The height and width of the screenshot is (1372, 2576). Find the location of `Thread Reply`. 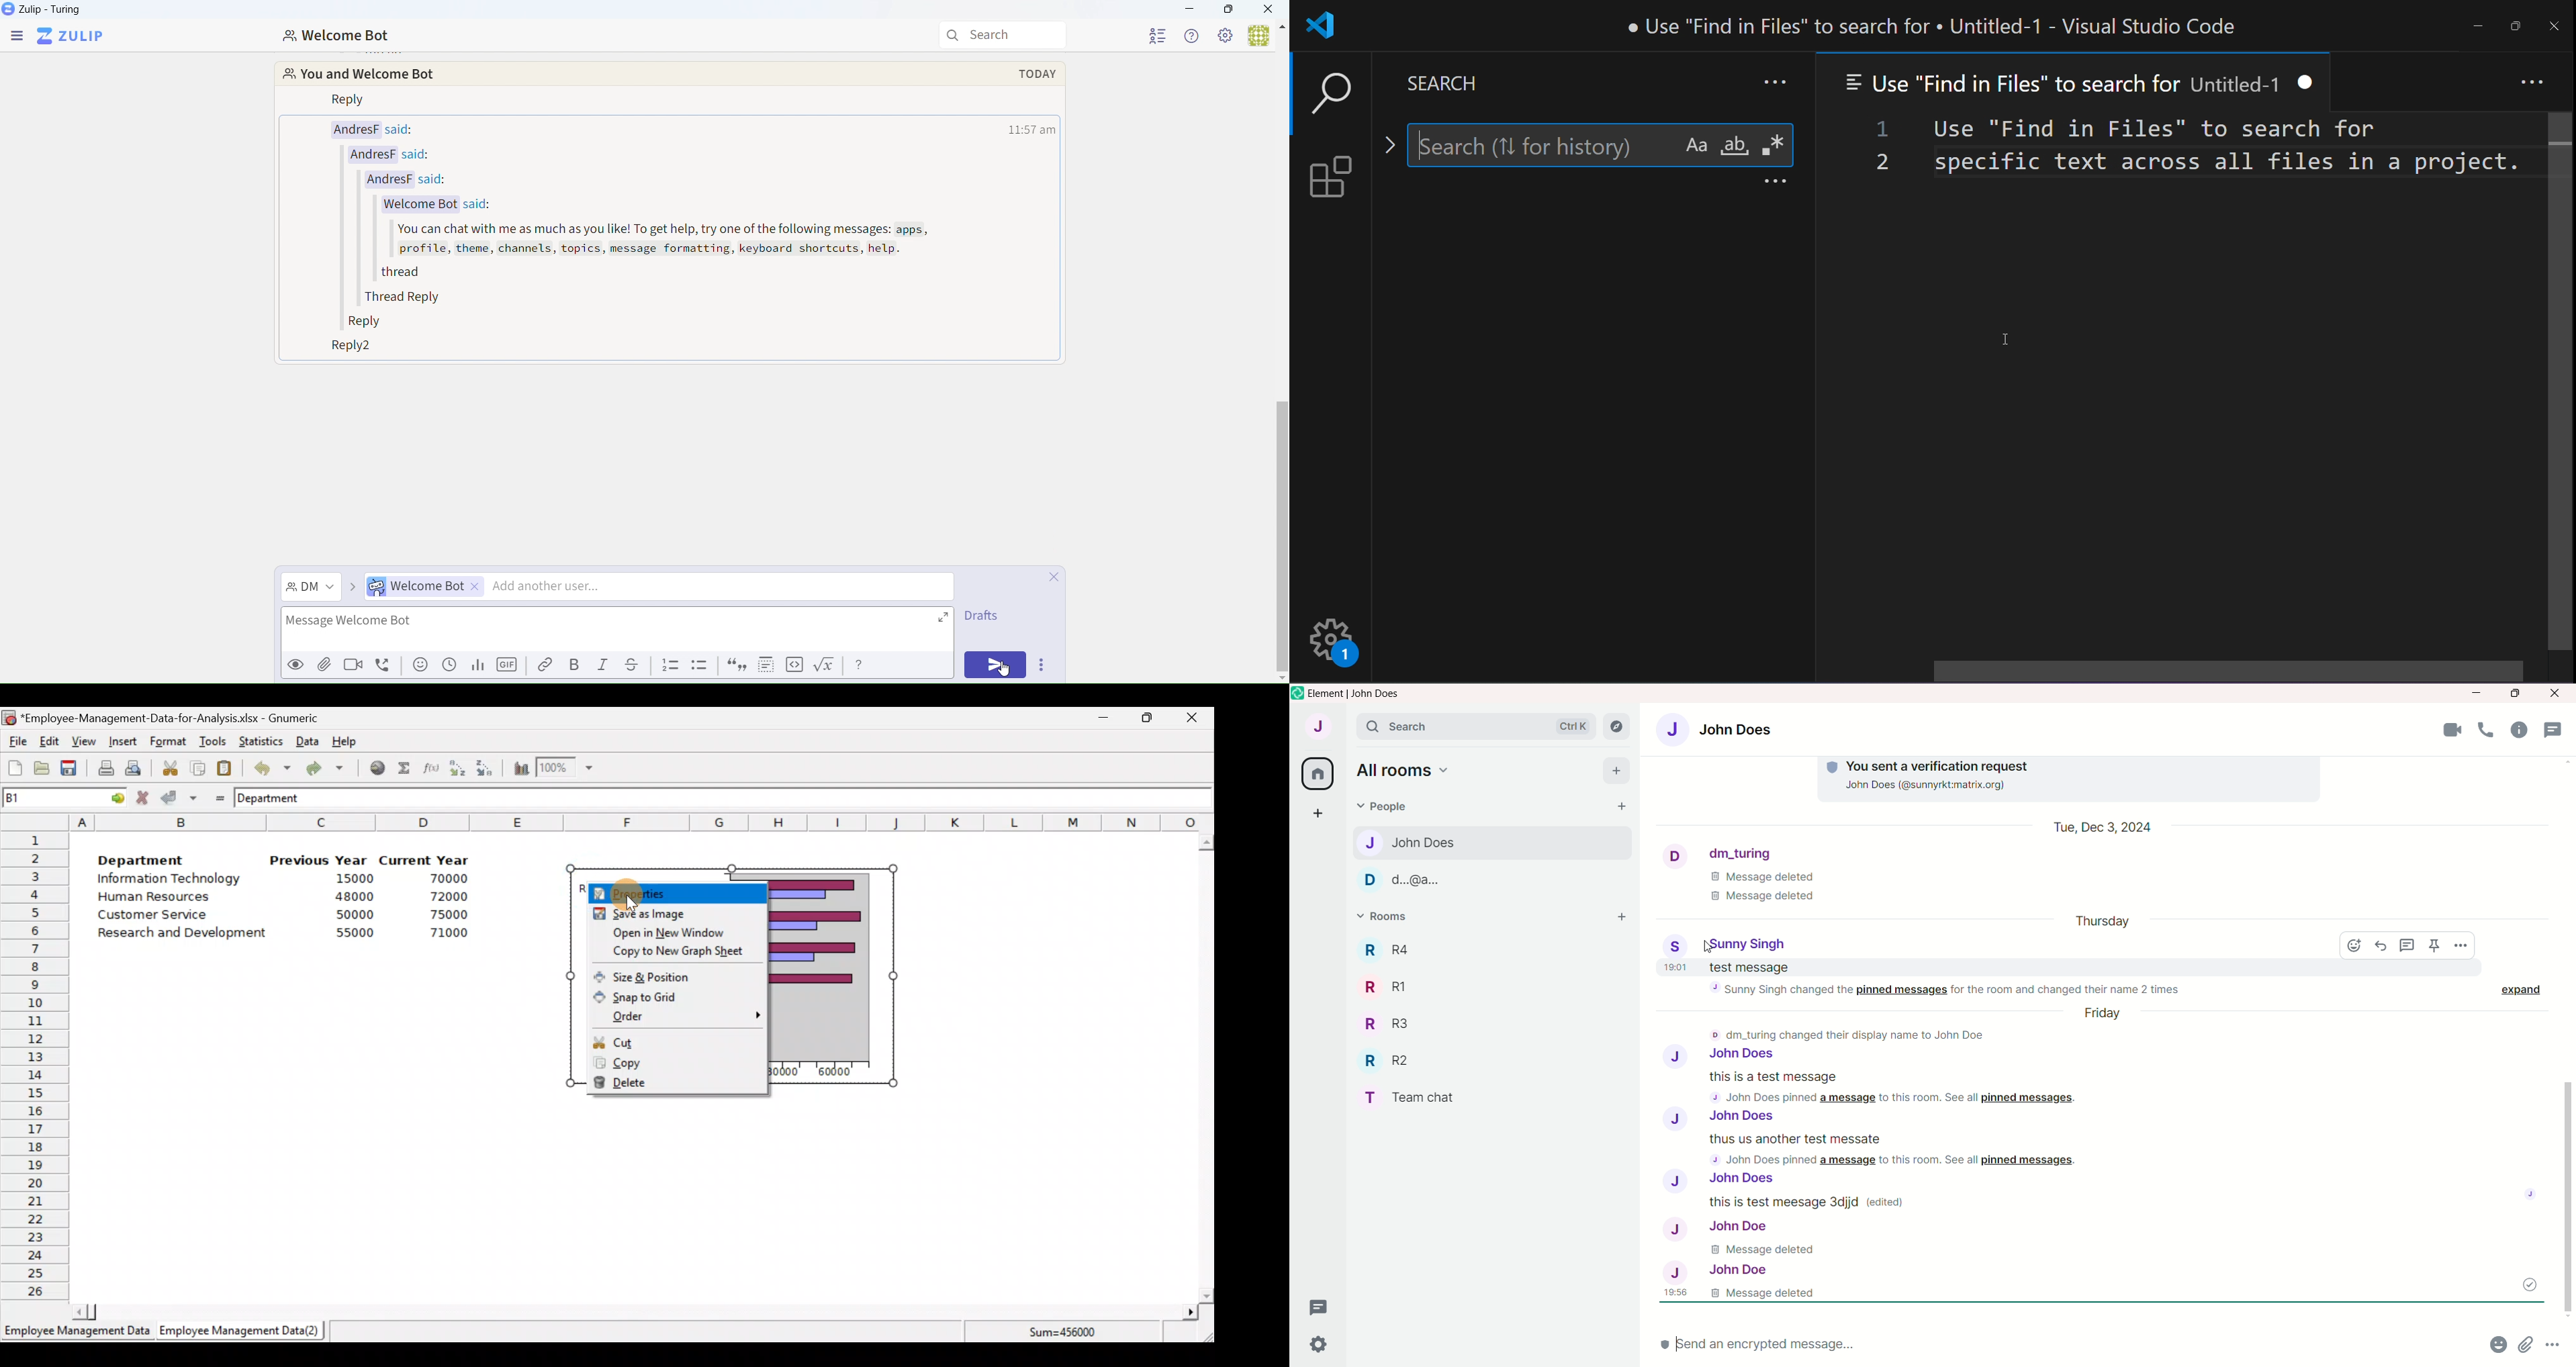

Thread Reply is located at coordinates (404, 299).